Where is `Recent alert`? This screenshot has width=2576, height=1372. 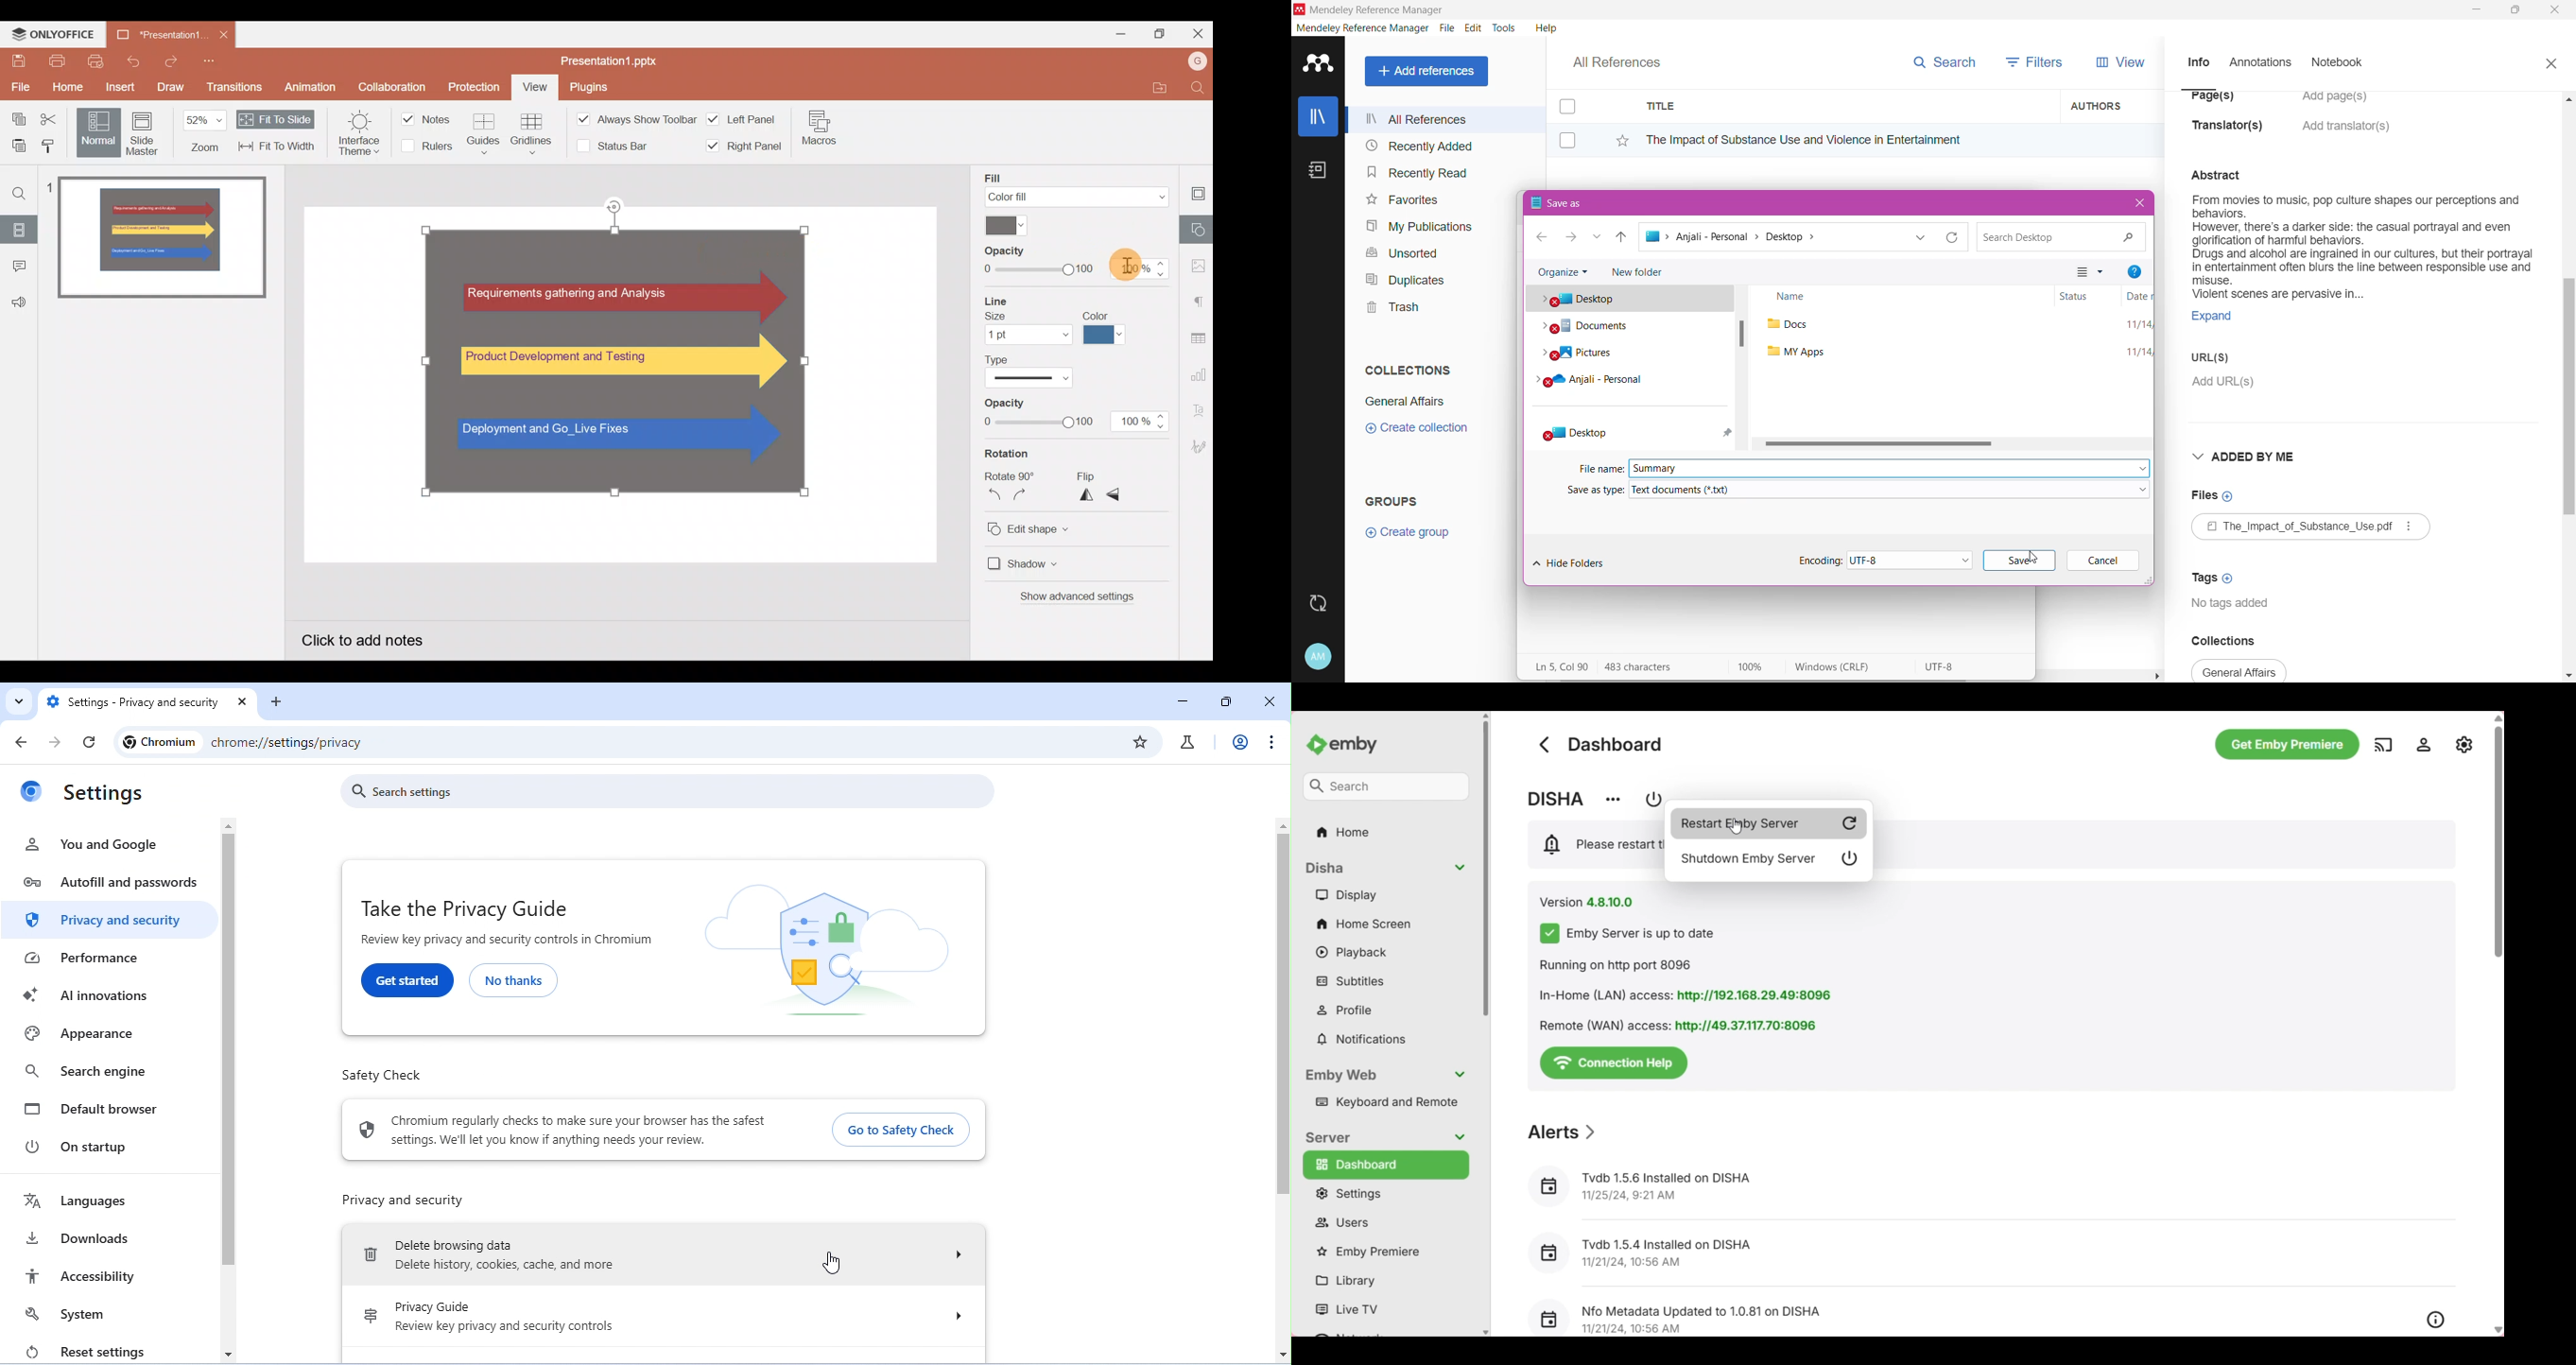
Recent alert is located at coordinates (1991, 1253).